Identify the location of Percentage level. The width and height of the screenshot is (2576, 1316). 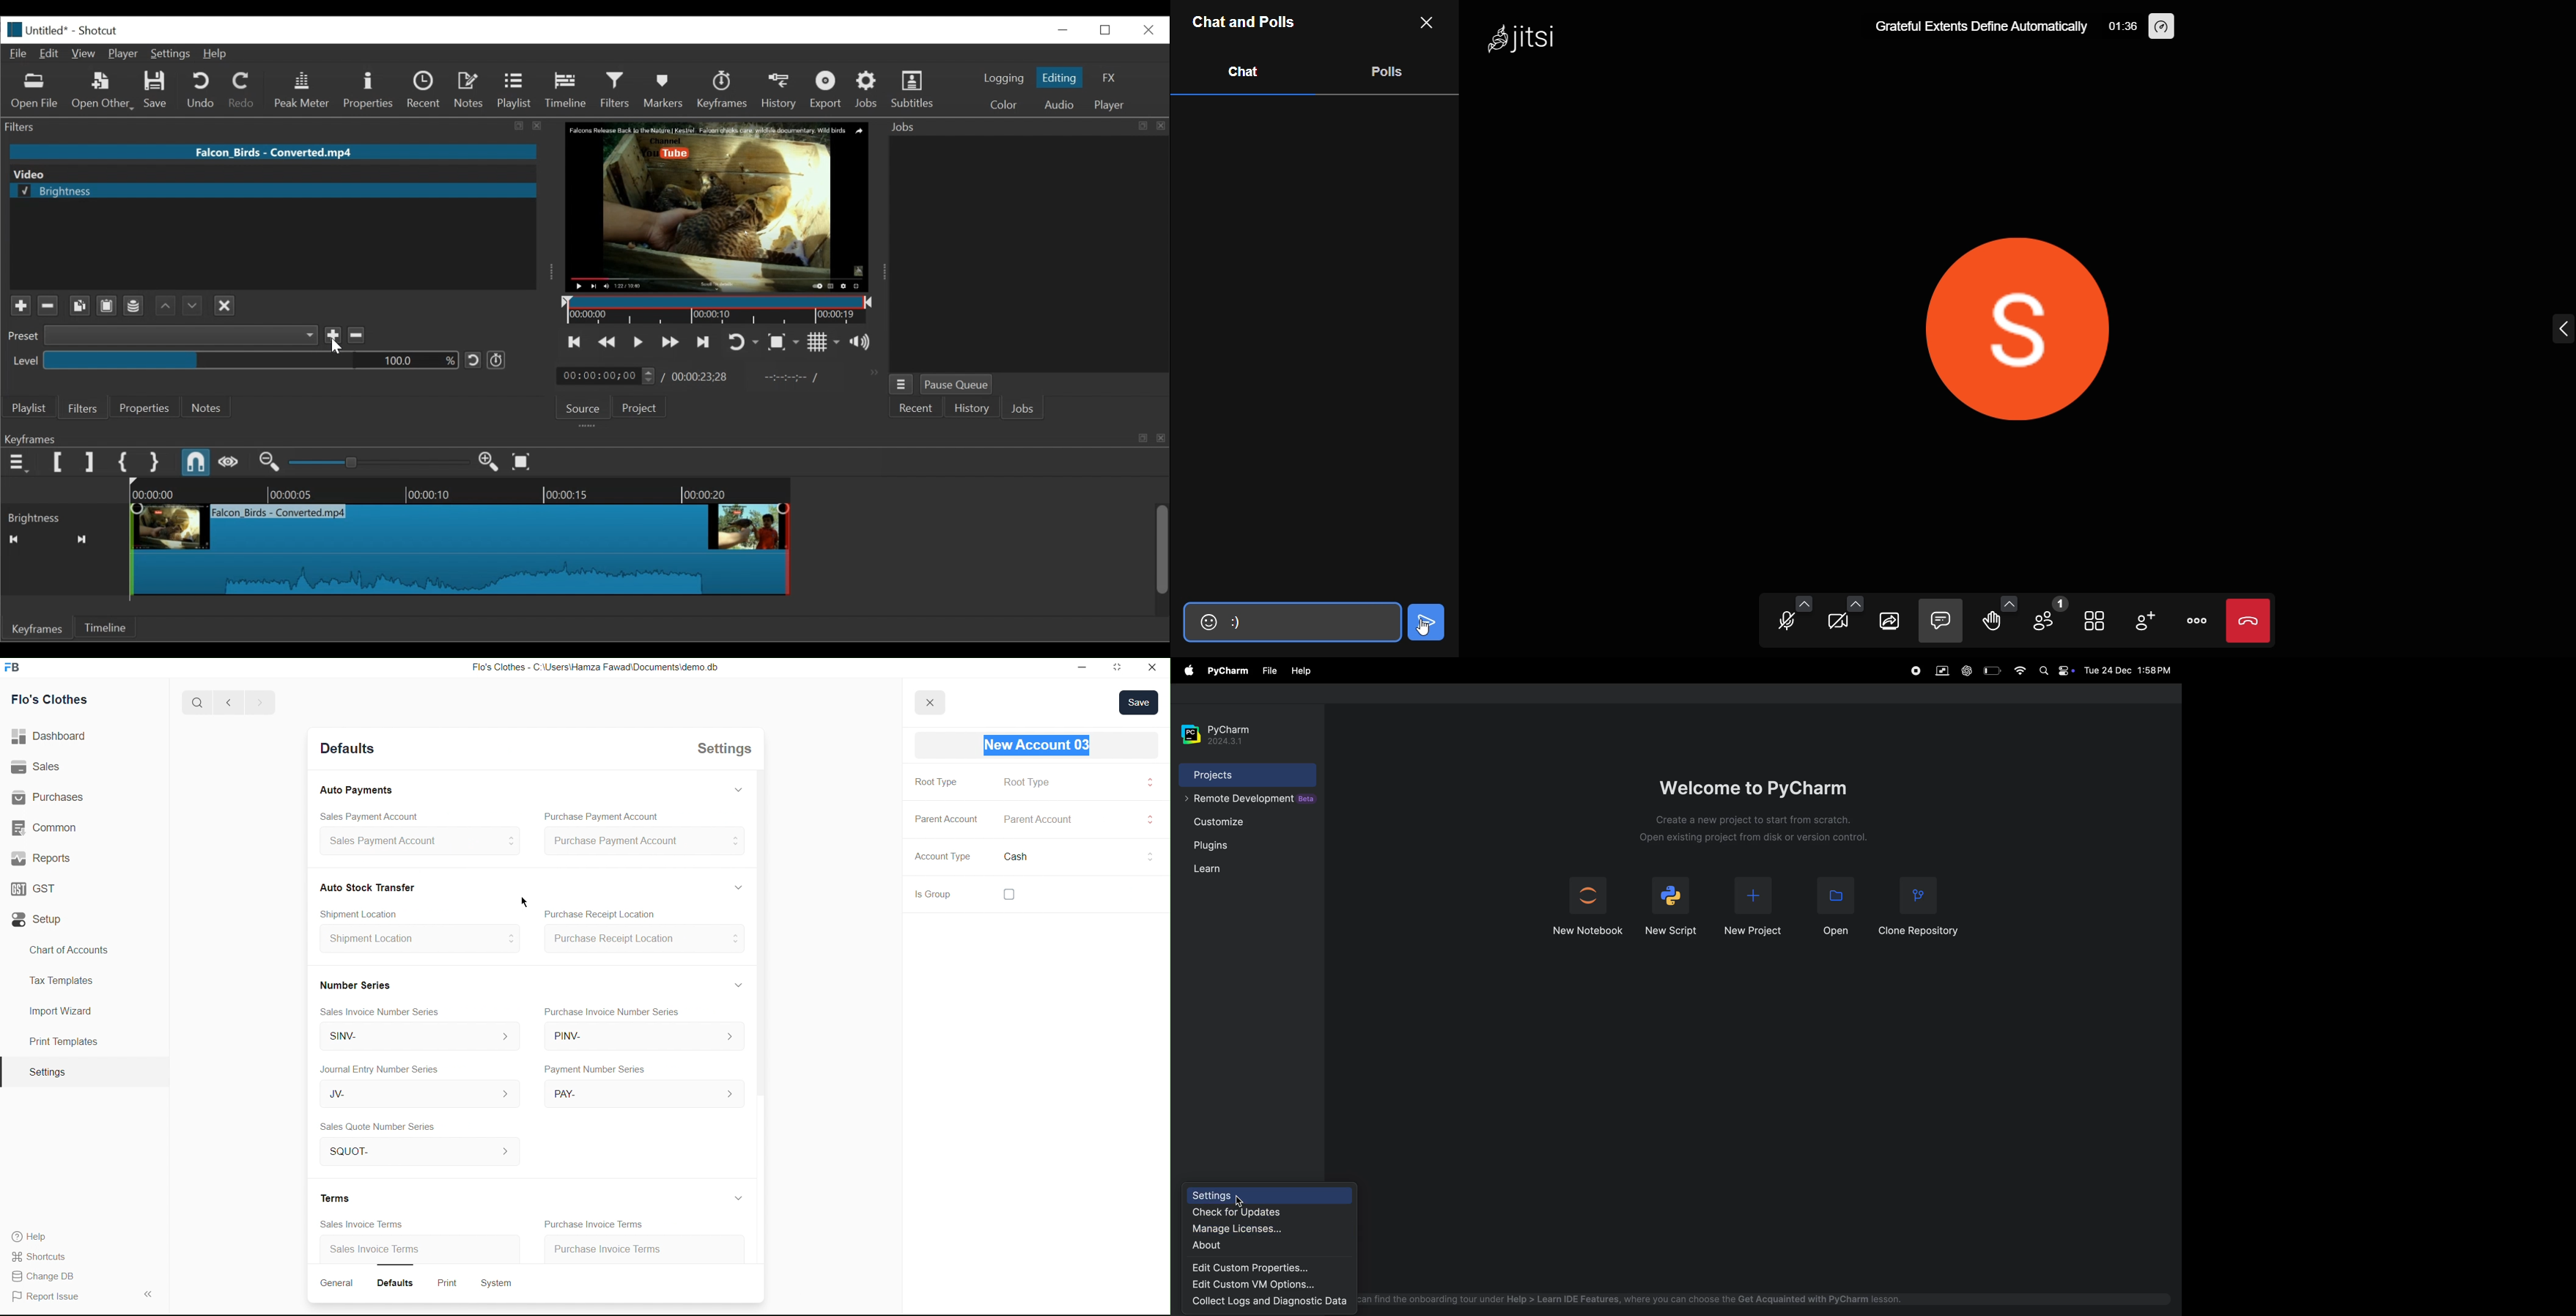
(250, 359).